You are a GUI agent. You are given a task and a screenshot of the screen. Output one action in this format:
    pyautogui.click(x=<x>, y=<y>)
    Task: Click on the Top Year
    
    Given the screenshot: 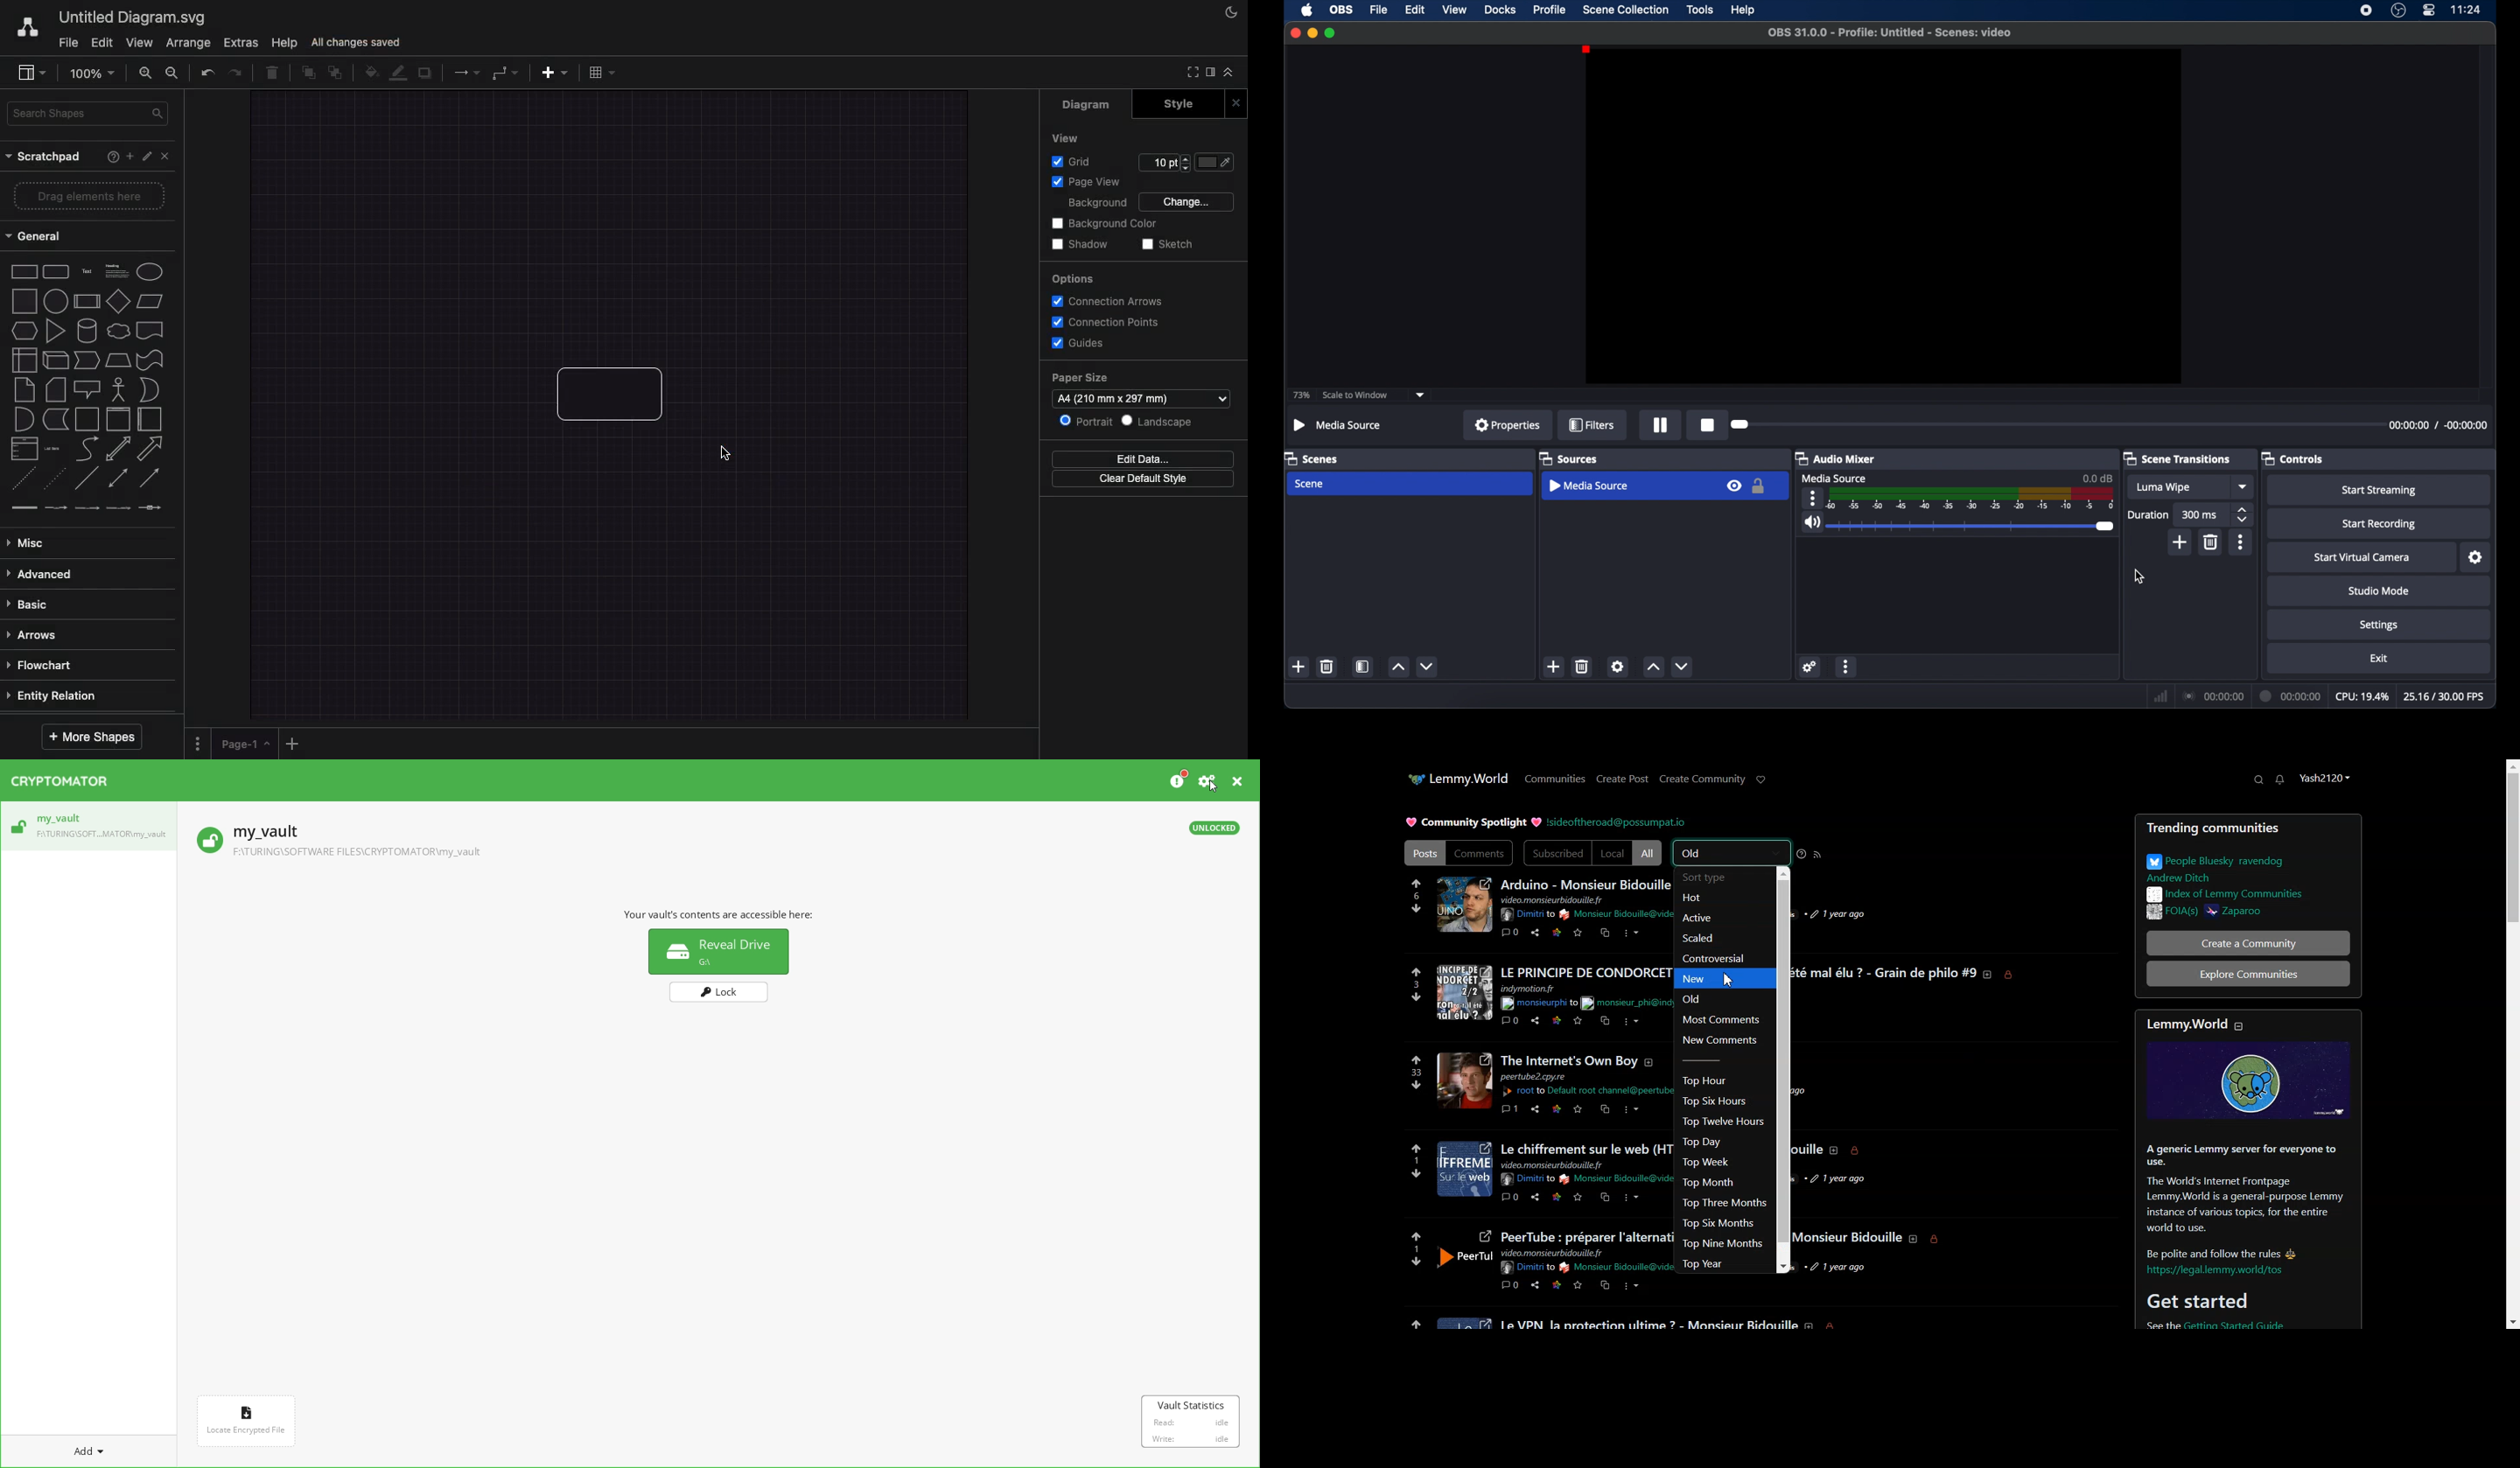 What is the action you would take?
    pyautogui.click(x=1707, y=1264)
    